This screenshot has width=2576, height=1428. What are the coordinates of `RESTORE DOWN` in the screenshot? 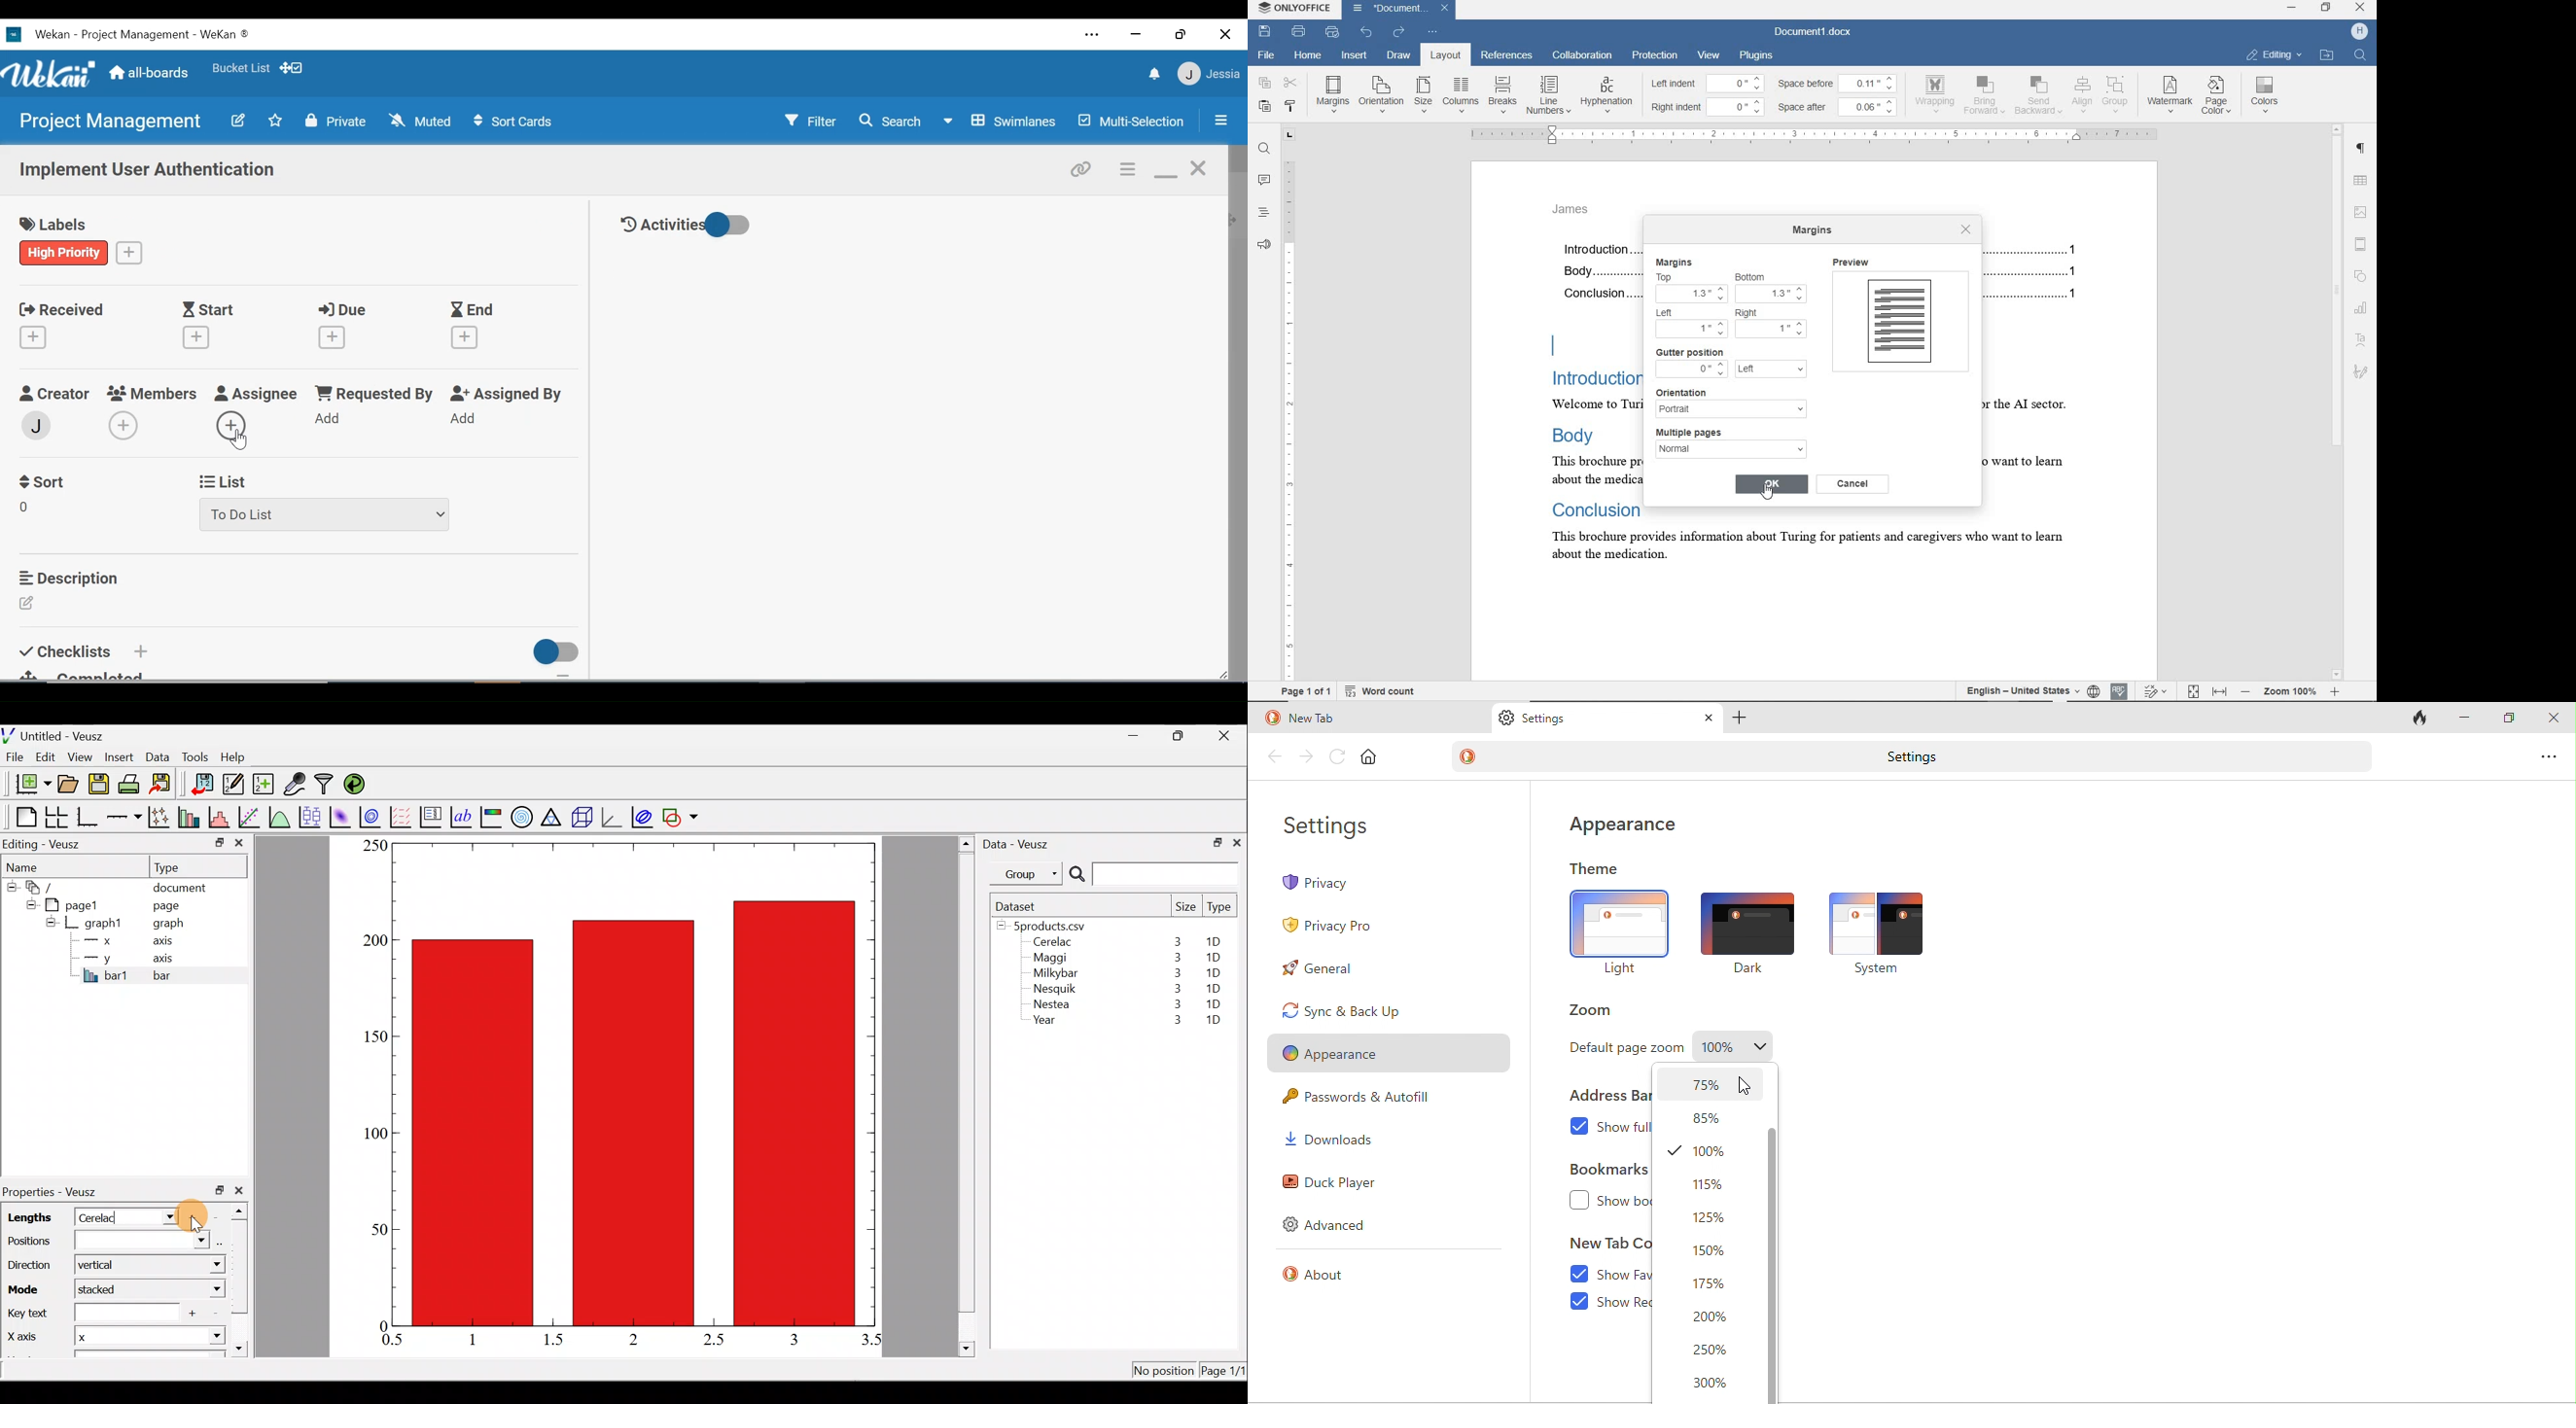 It's located at (2329, 9).